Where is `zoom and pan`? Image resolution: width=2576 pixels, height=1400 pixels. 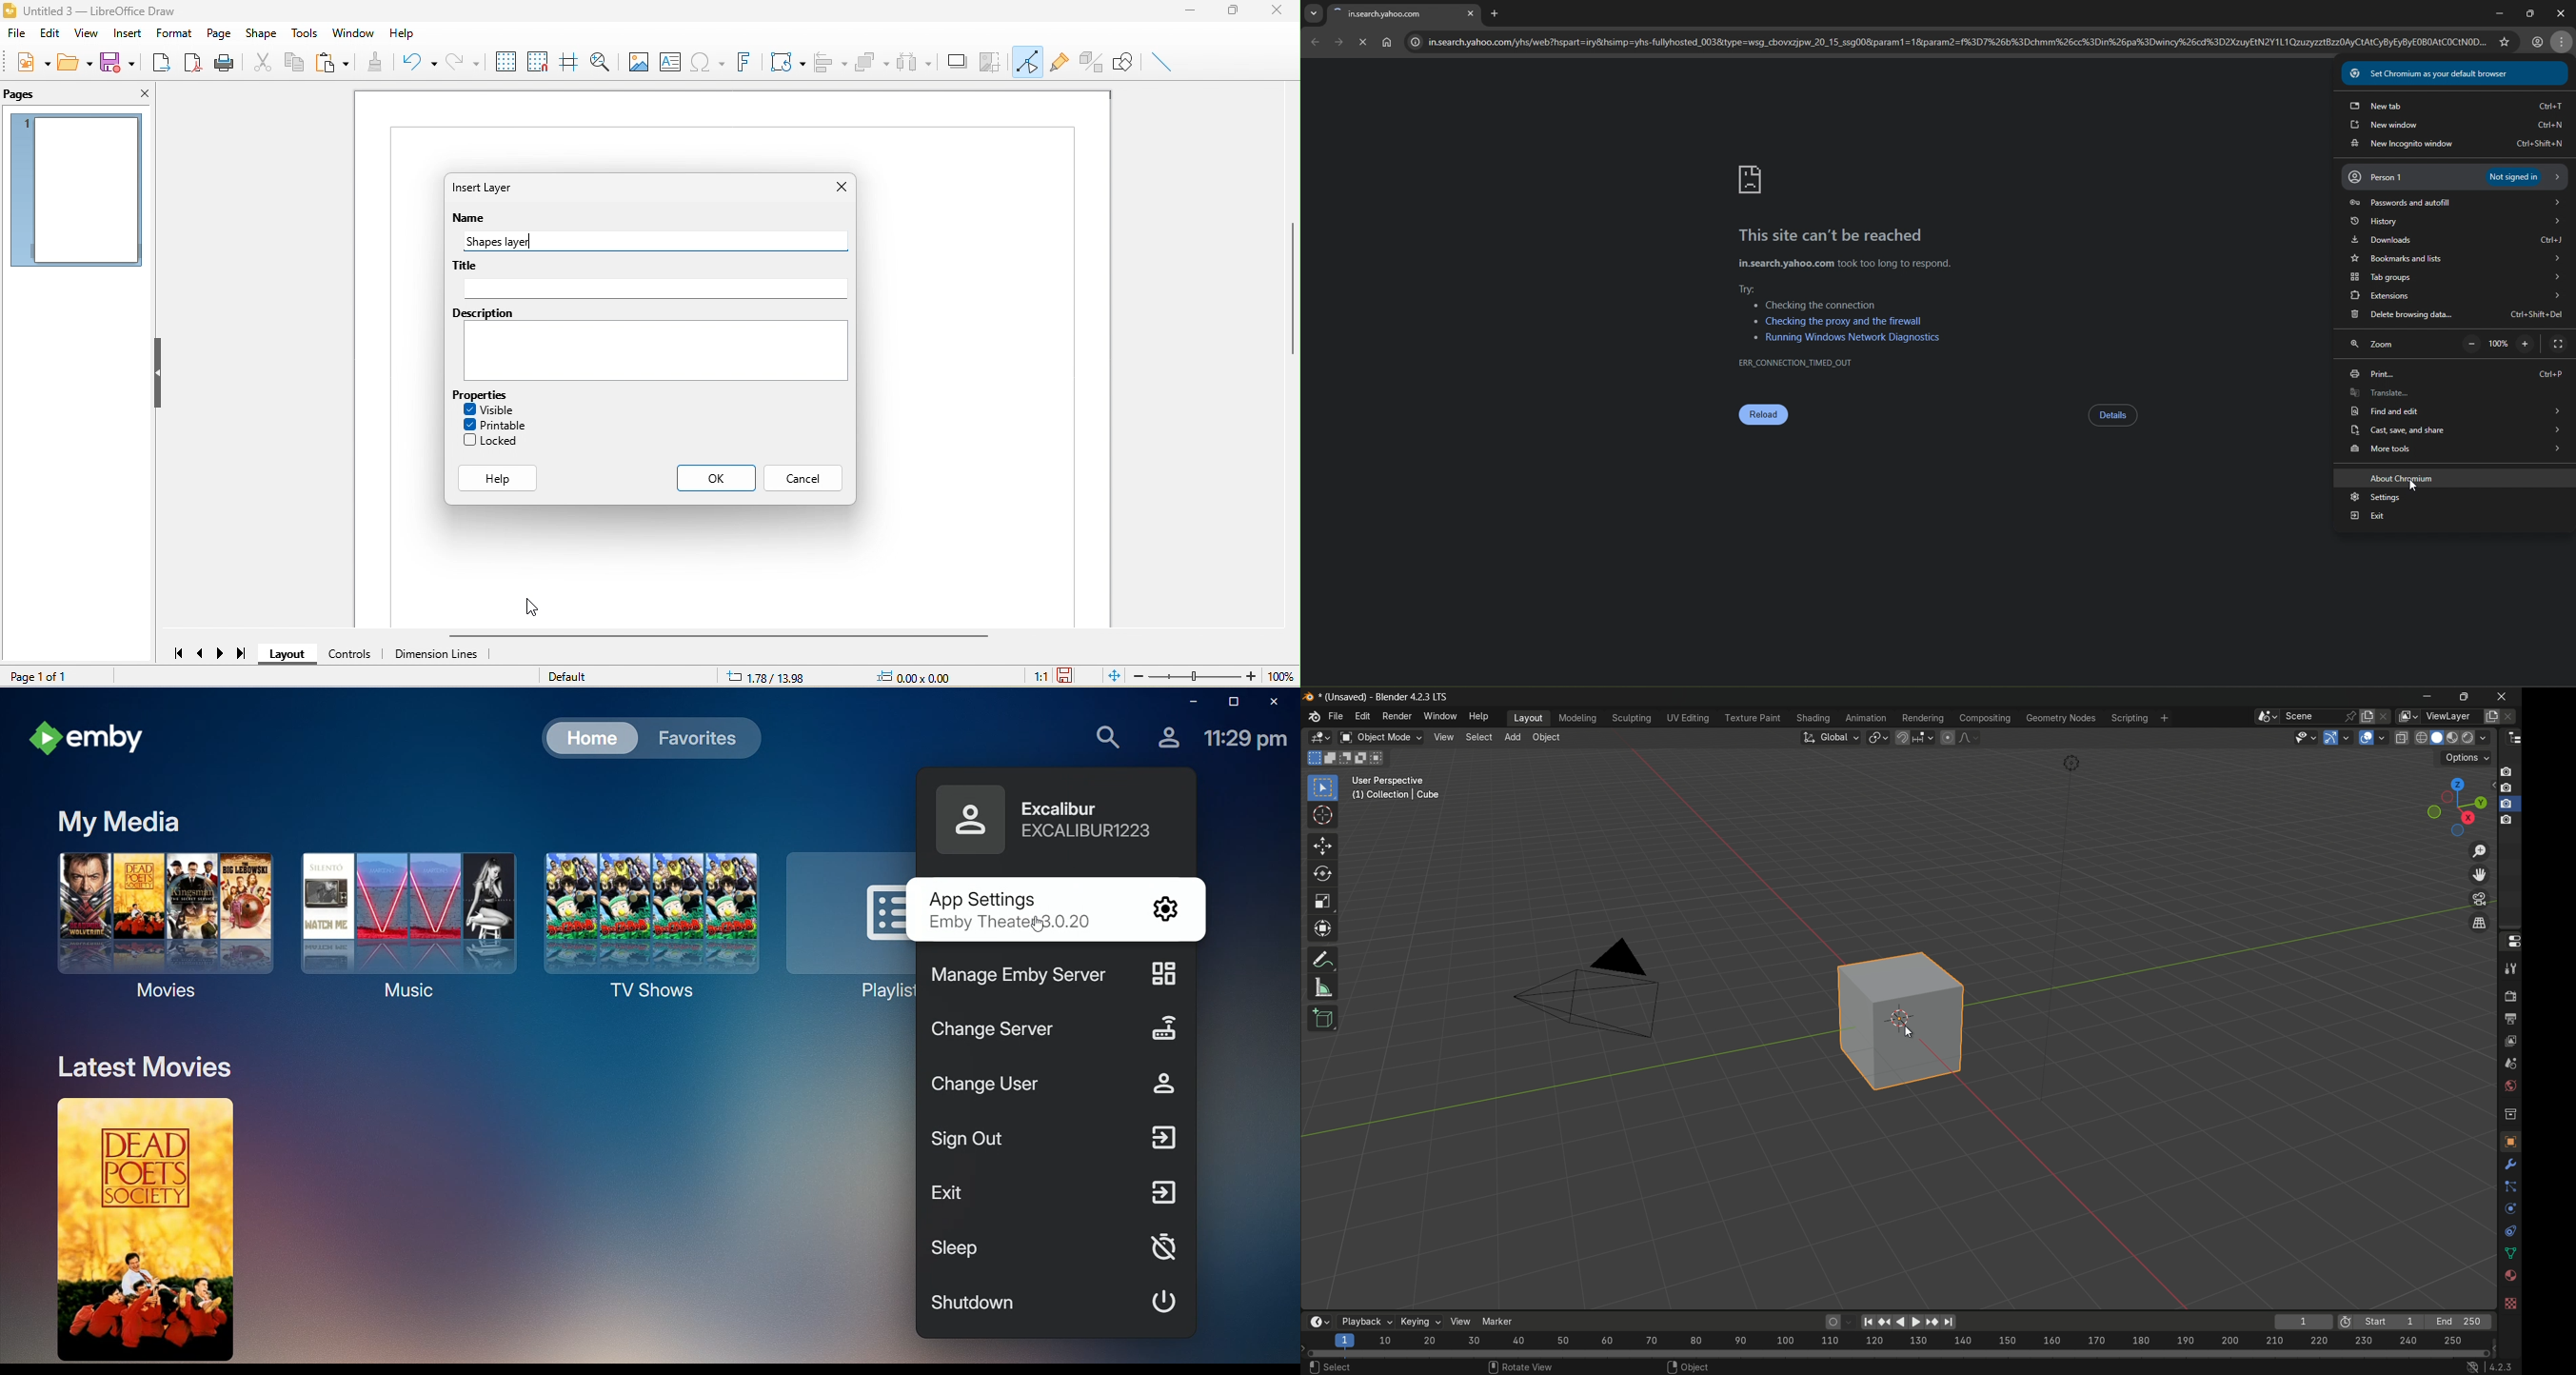
zoom and pan is located at coordinates (602, 62).